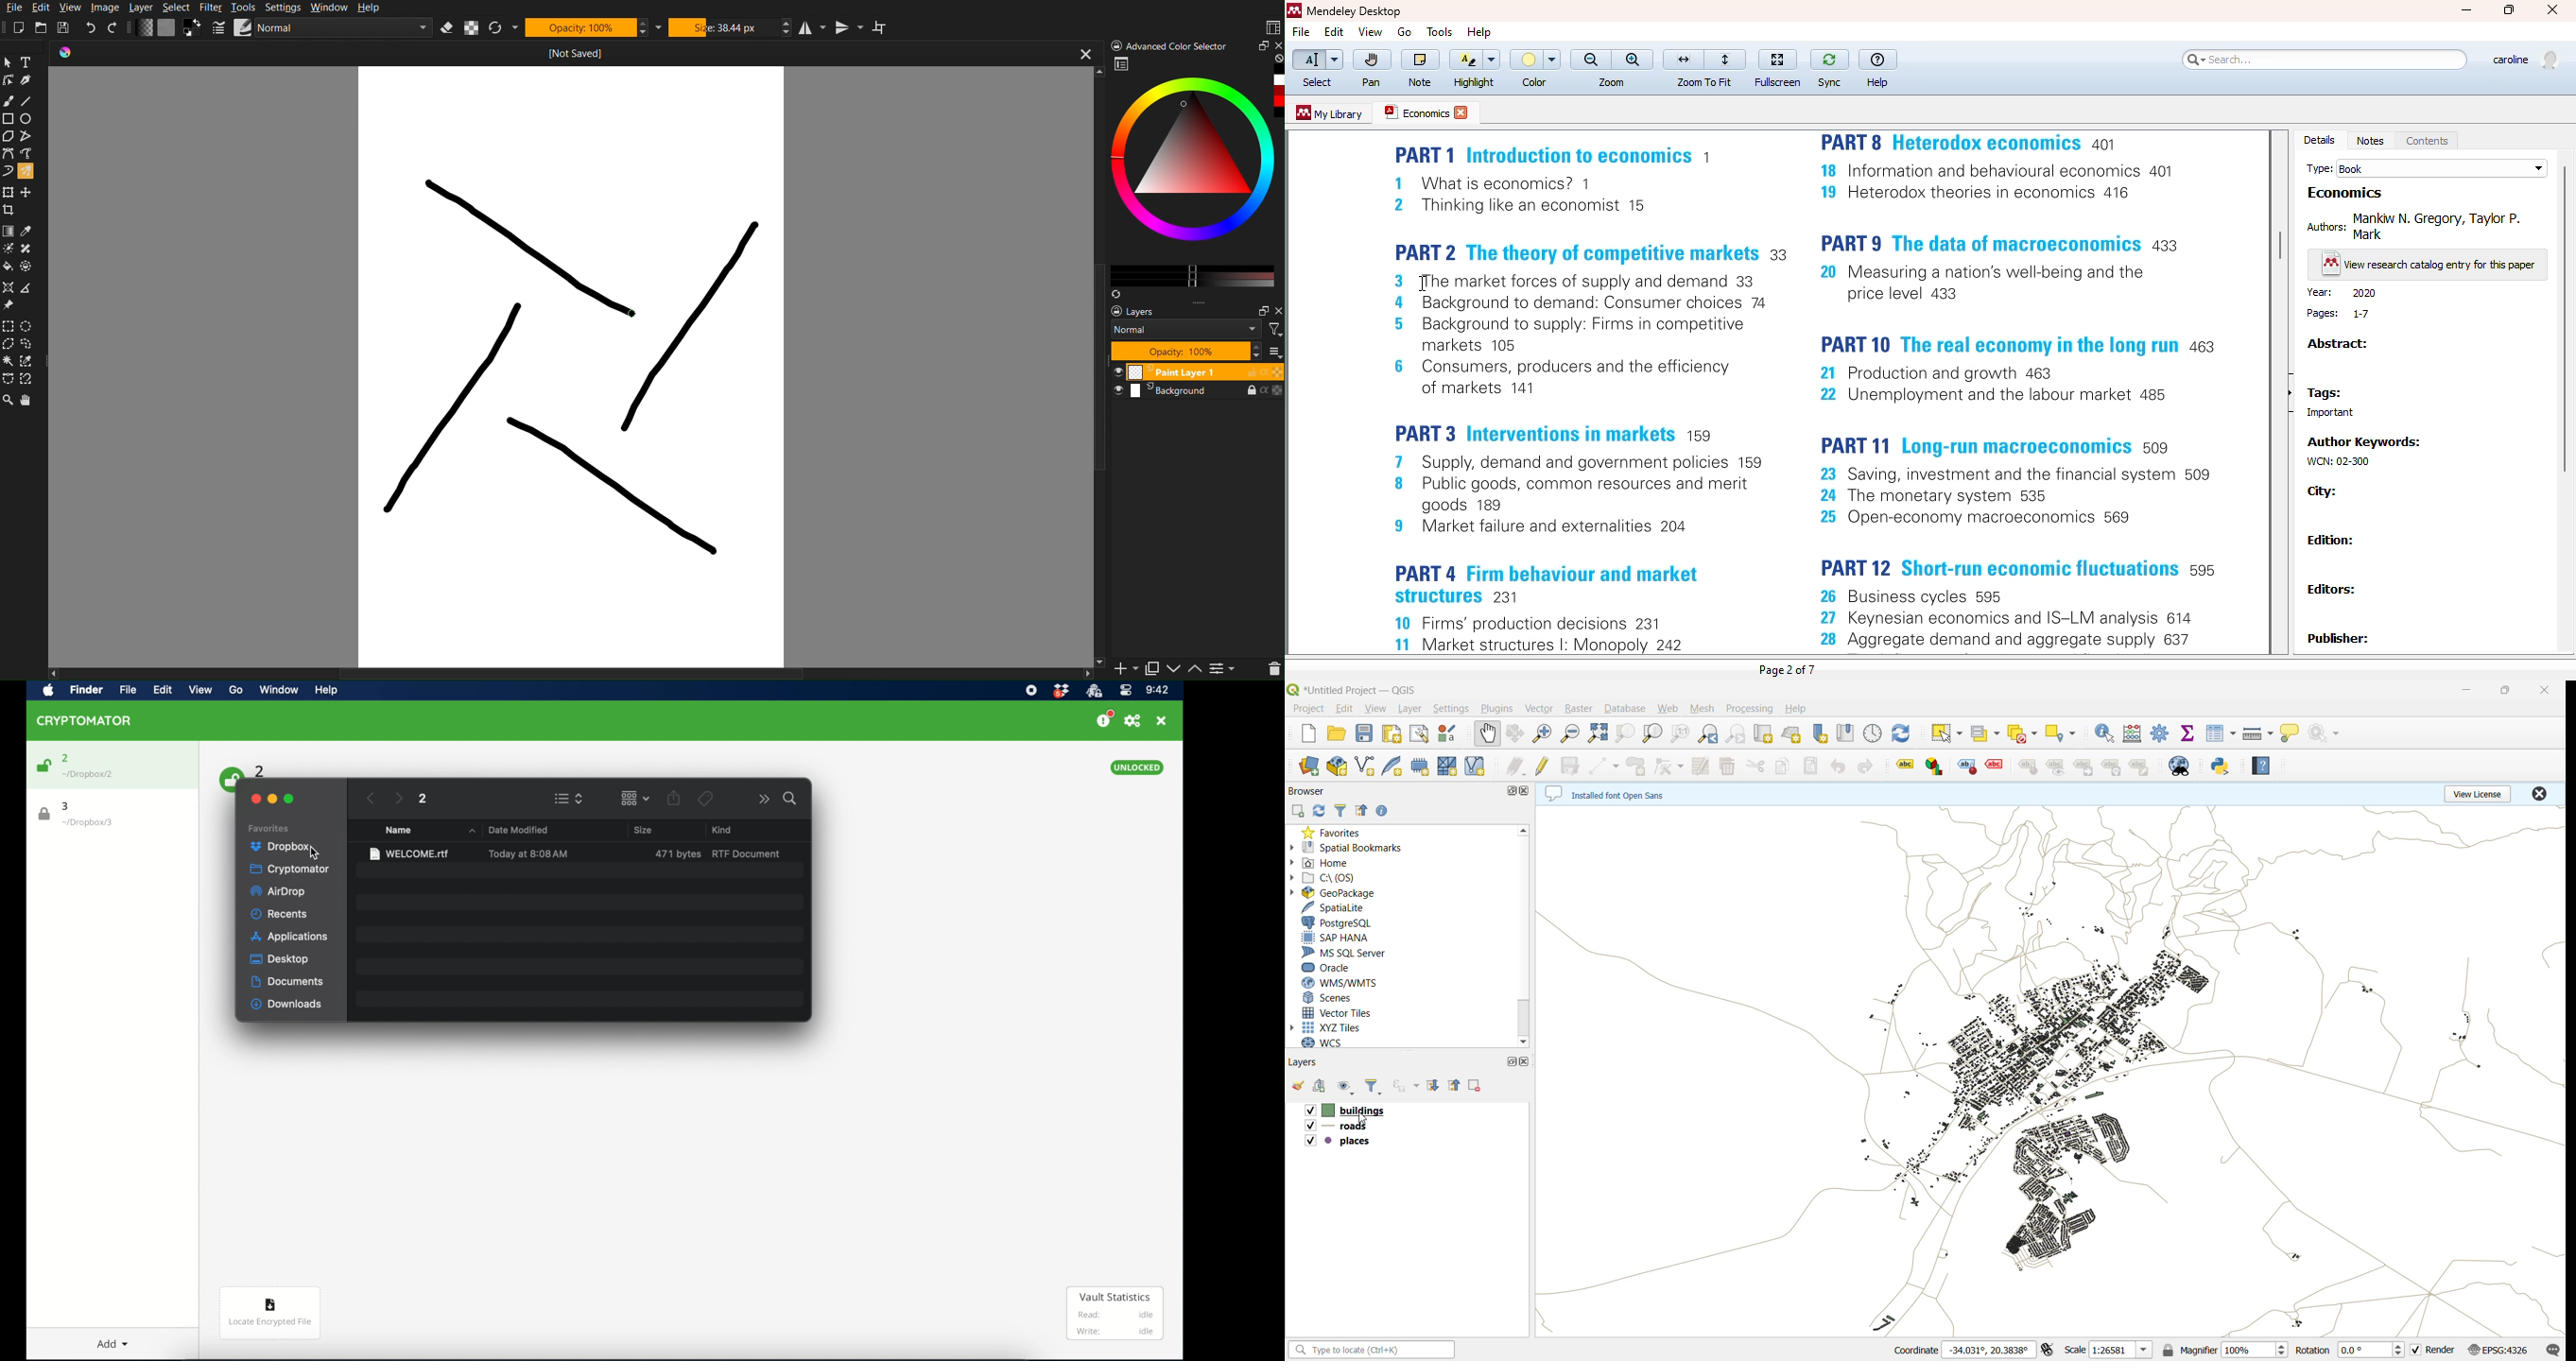 Image resolution: width=2576 pixels, height=1372 pixels. What do you see at coordinates (289, 799) in the screenshot?
I see `maximize` at bounding box center [289, 799].